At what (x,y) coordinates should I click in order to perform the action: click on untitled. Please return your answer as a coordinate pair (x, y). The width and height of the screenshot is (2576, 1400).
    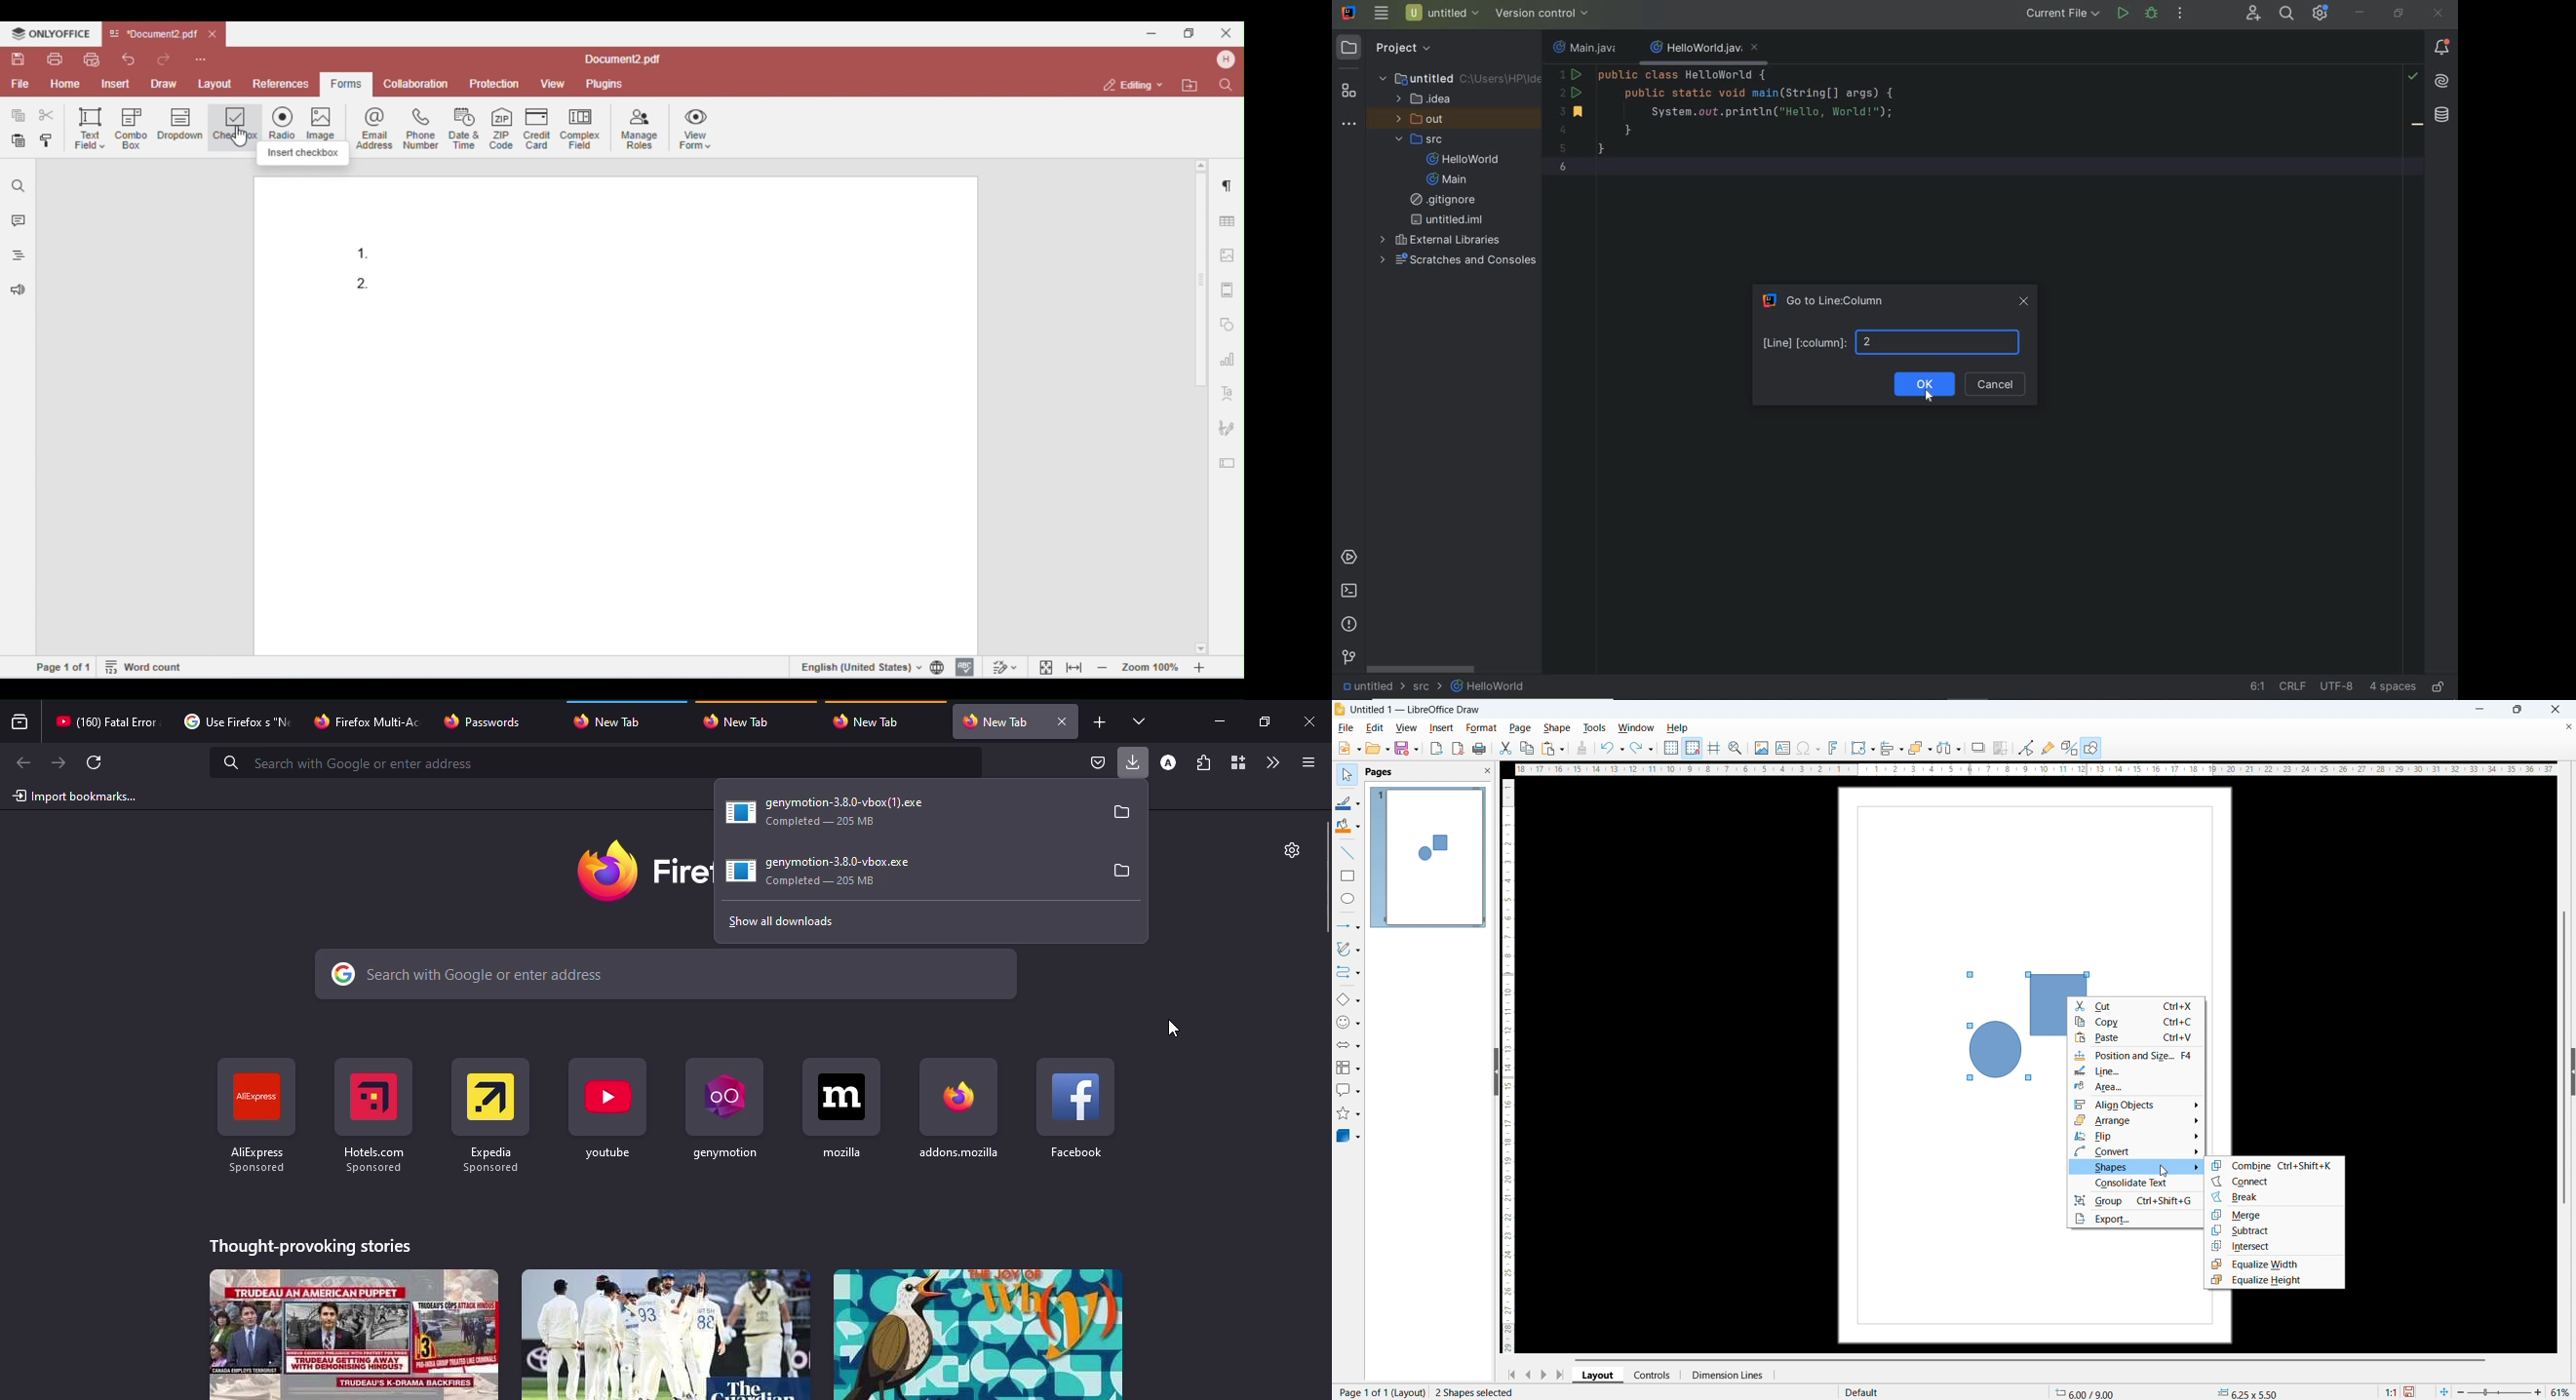
    Looking at the image, I should click on (1371, 687).